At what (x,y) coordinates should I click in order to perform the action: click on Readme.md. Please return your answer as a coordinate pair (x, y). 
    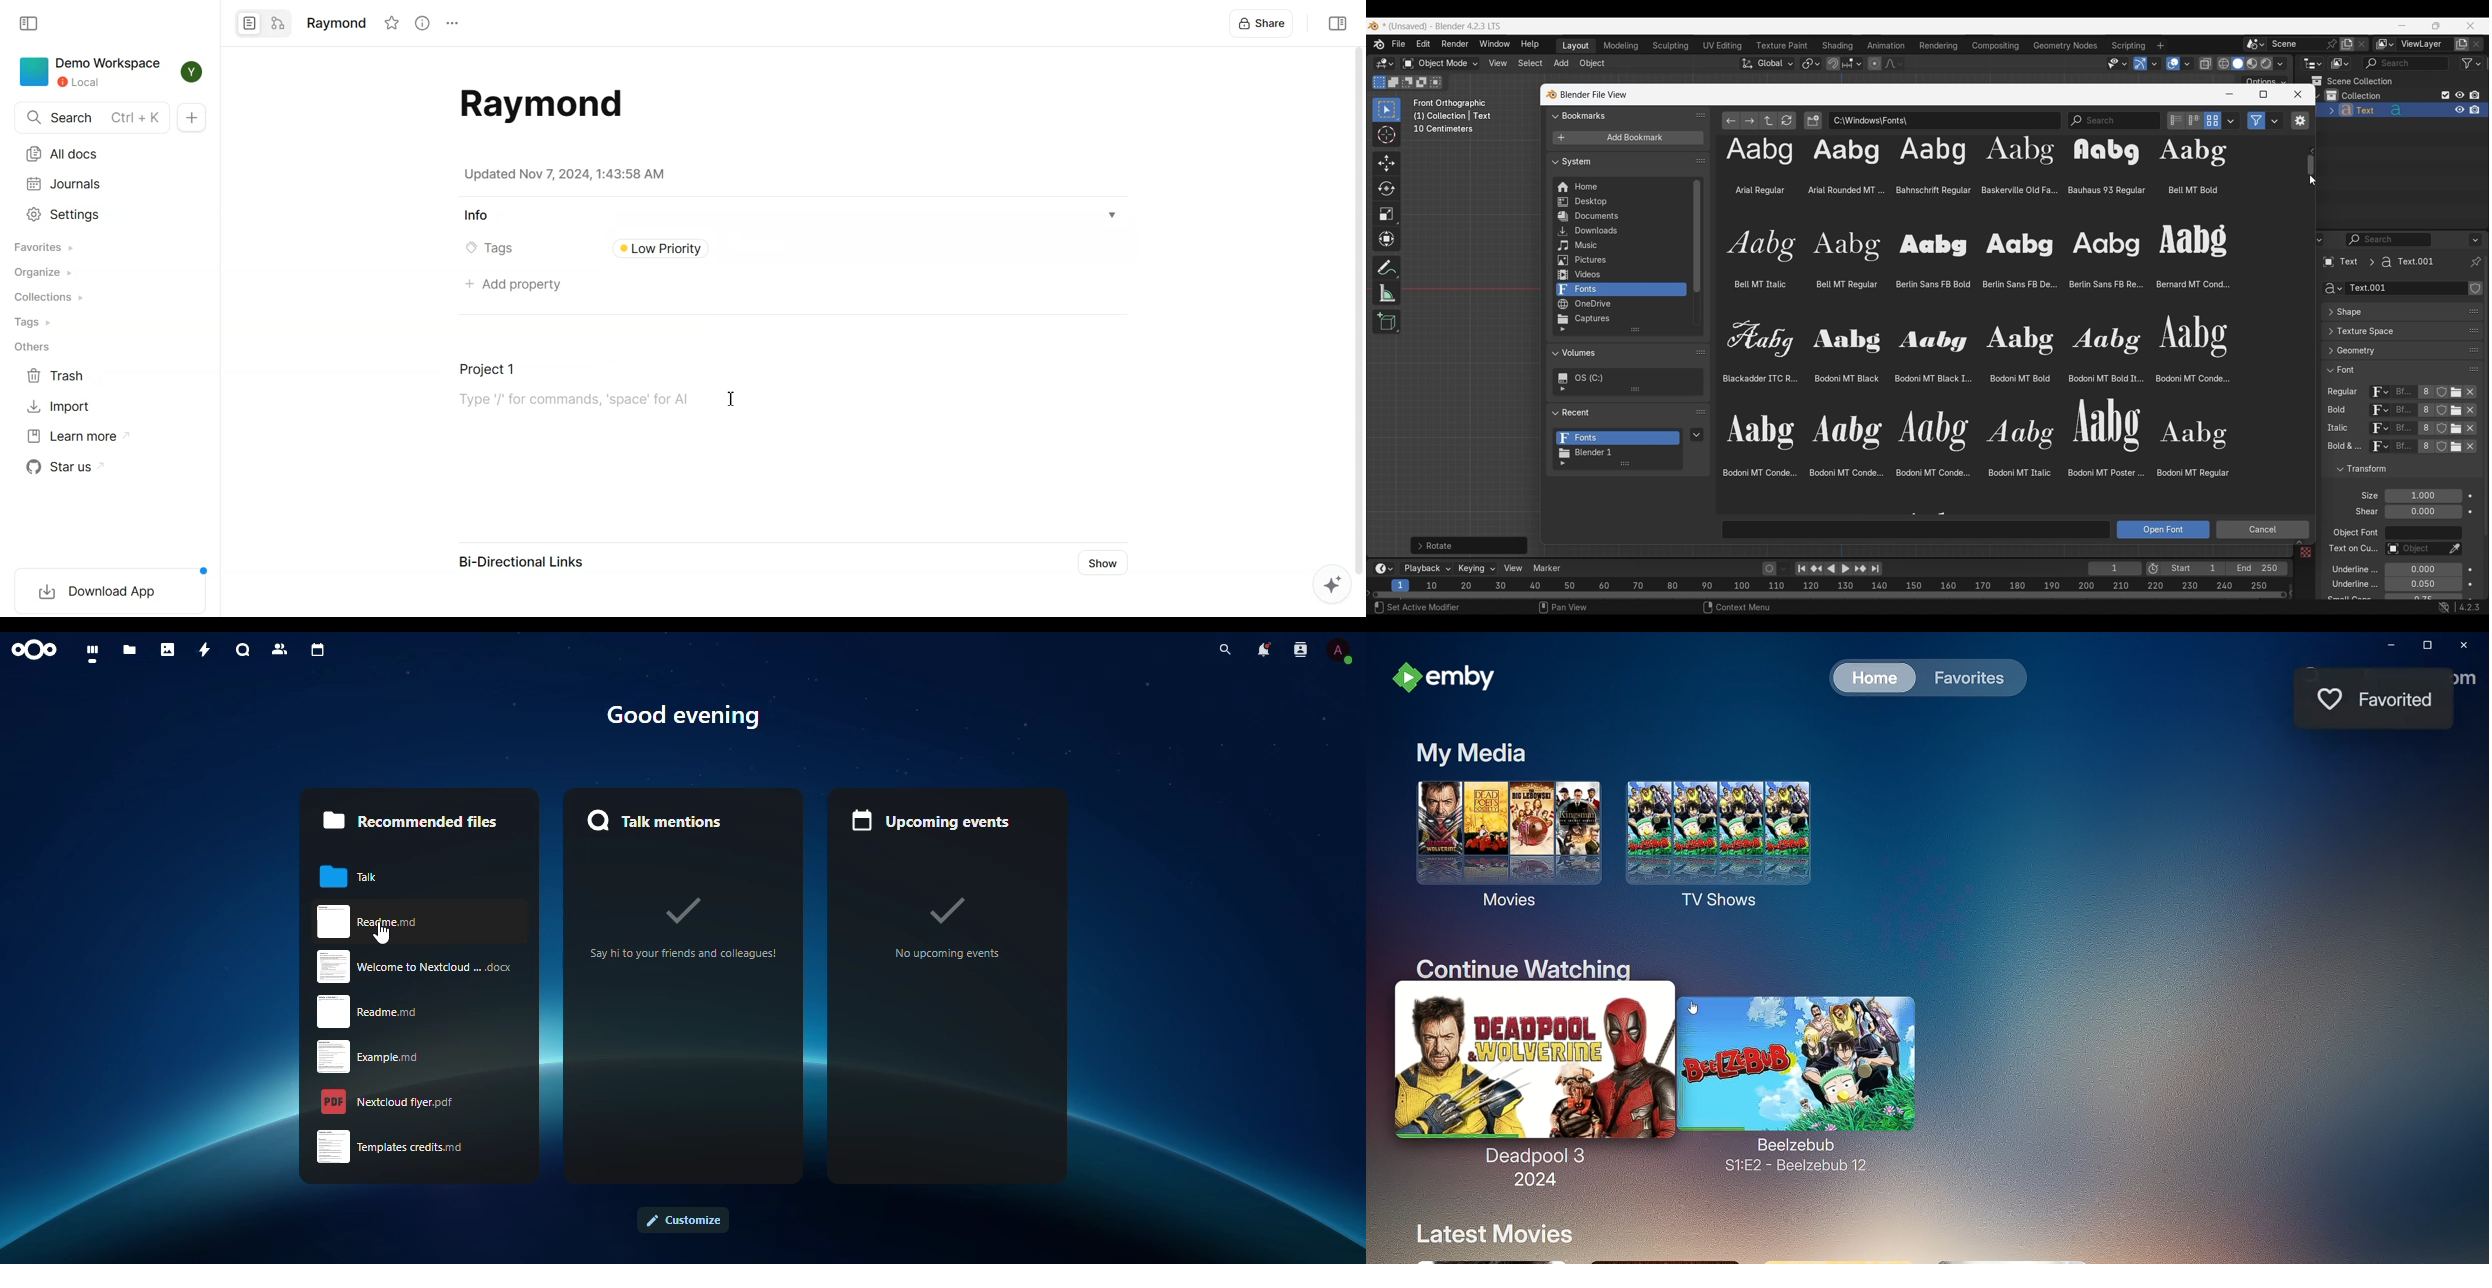
    Looking at the image, I should click on (420, 922).